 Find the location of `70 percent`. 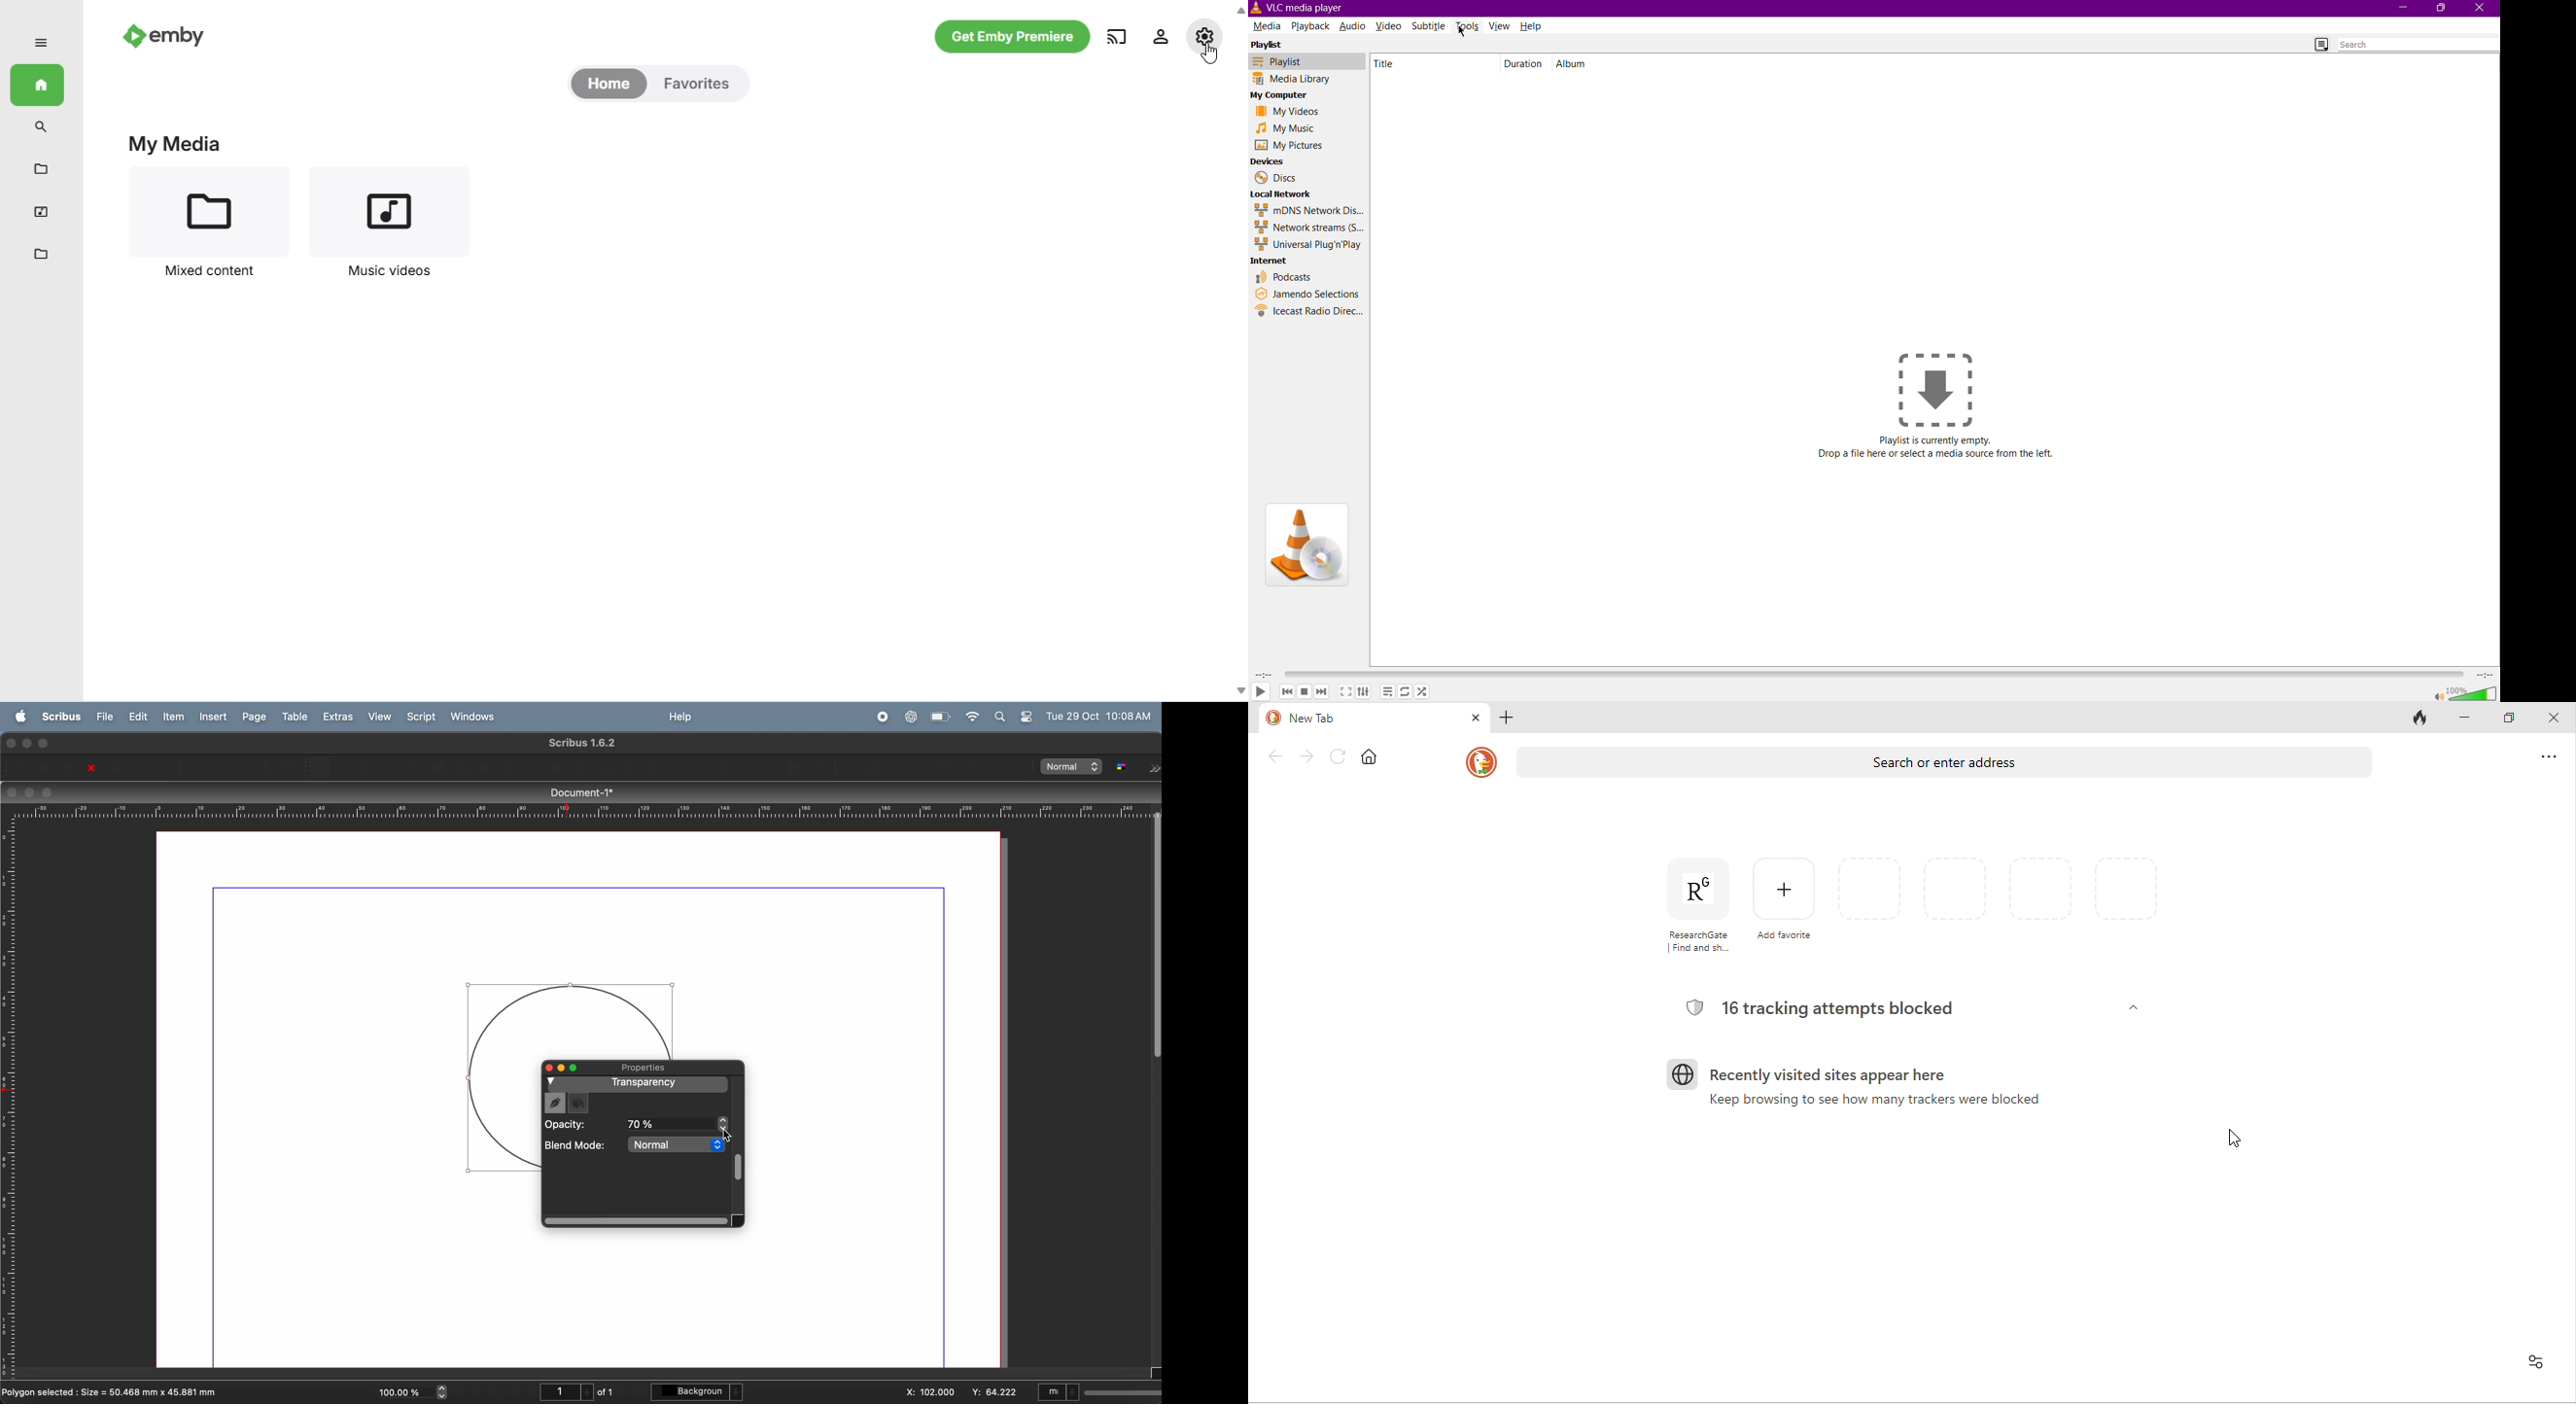

70 percent is located at coordinates (676, 1123).